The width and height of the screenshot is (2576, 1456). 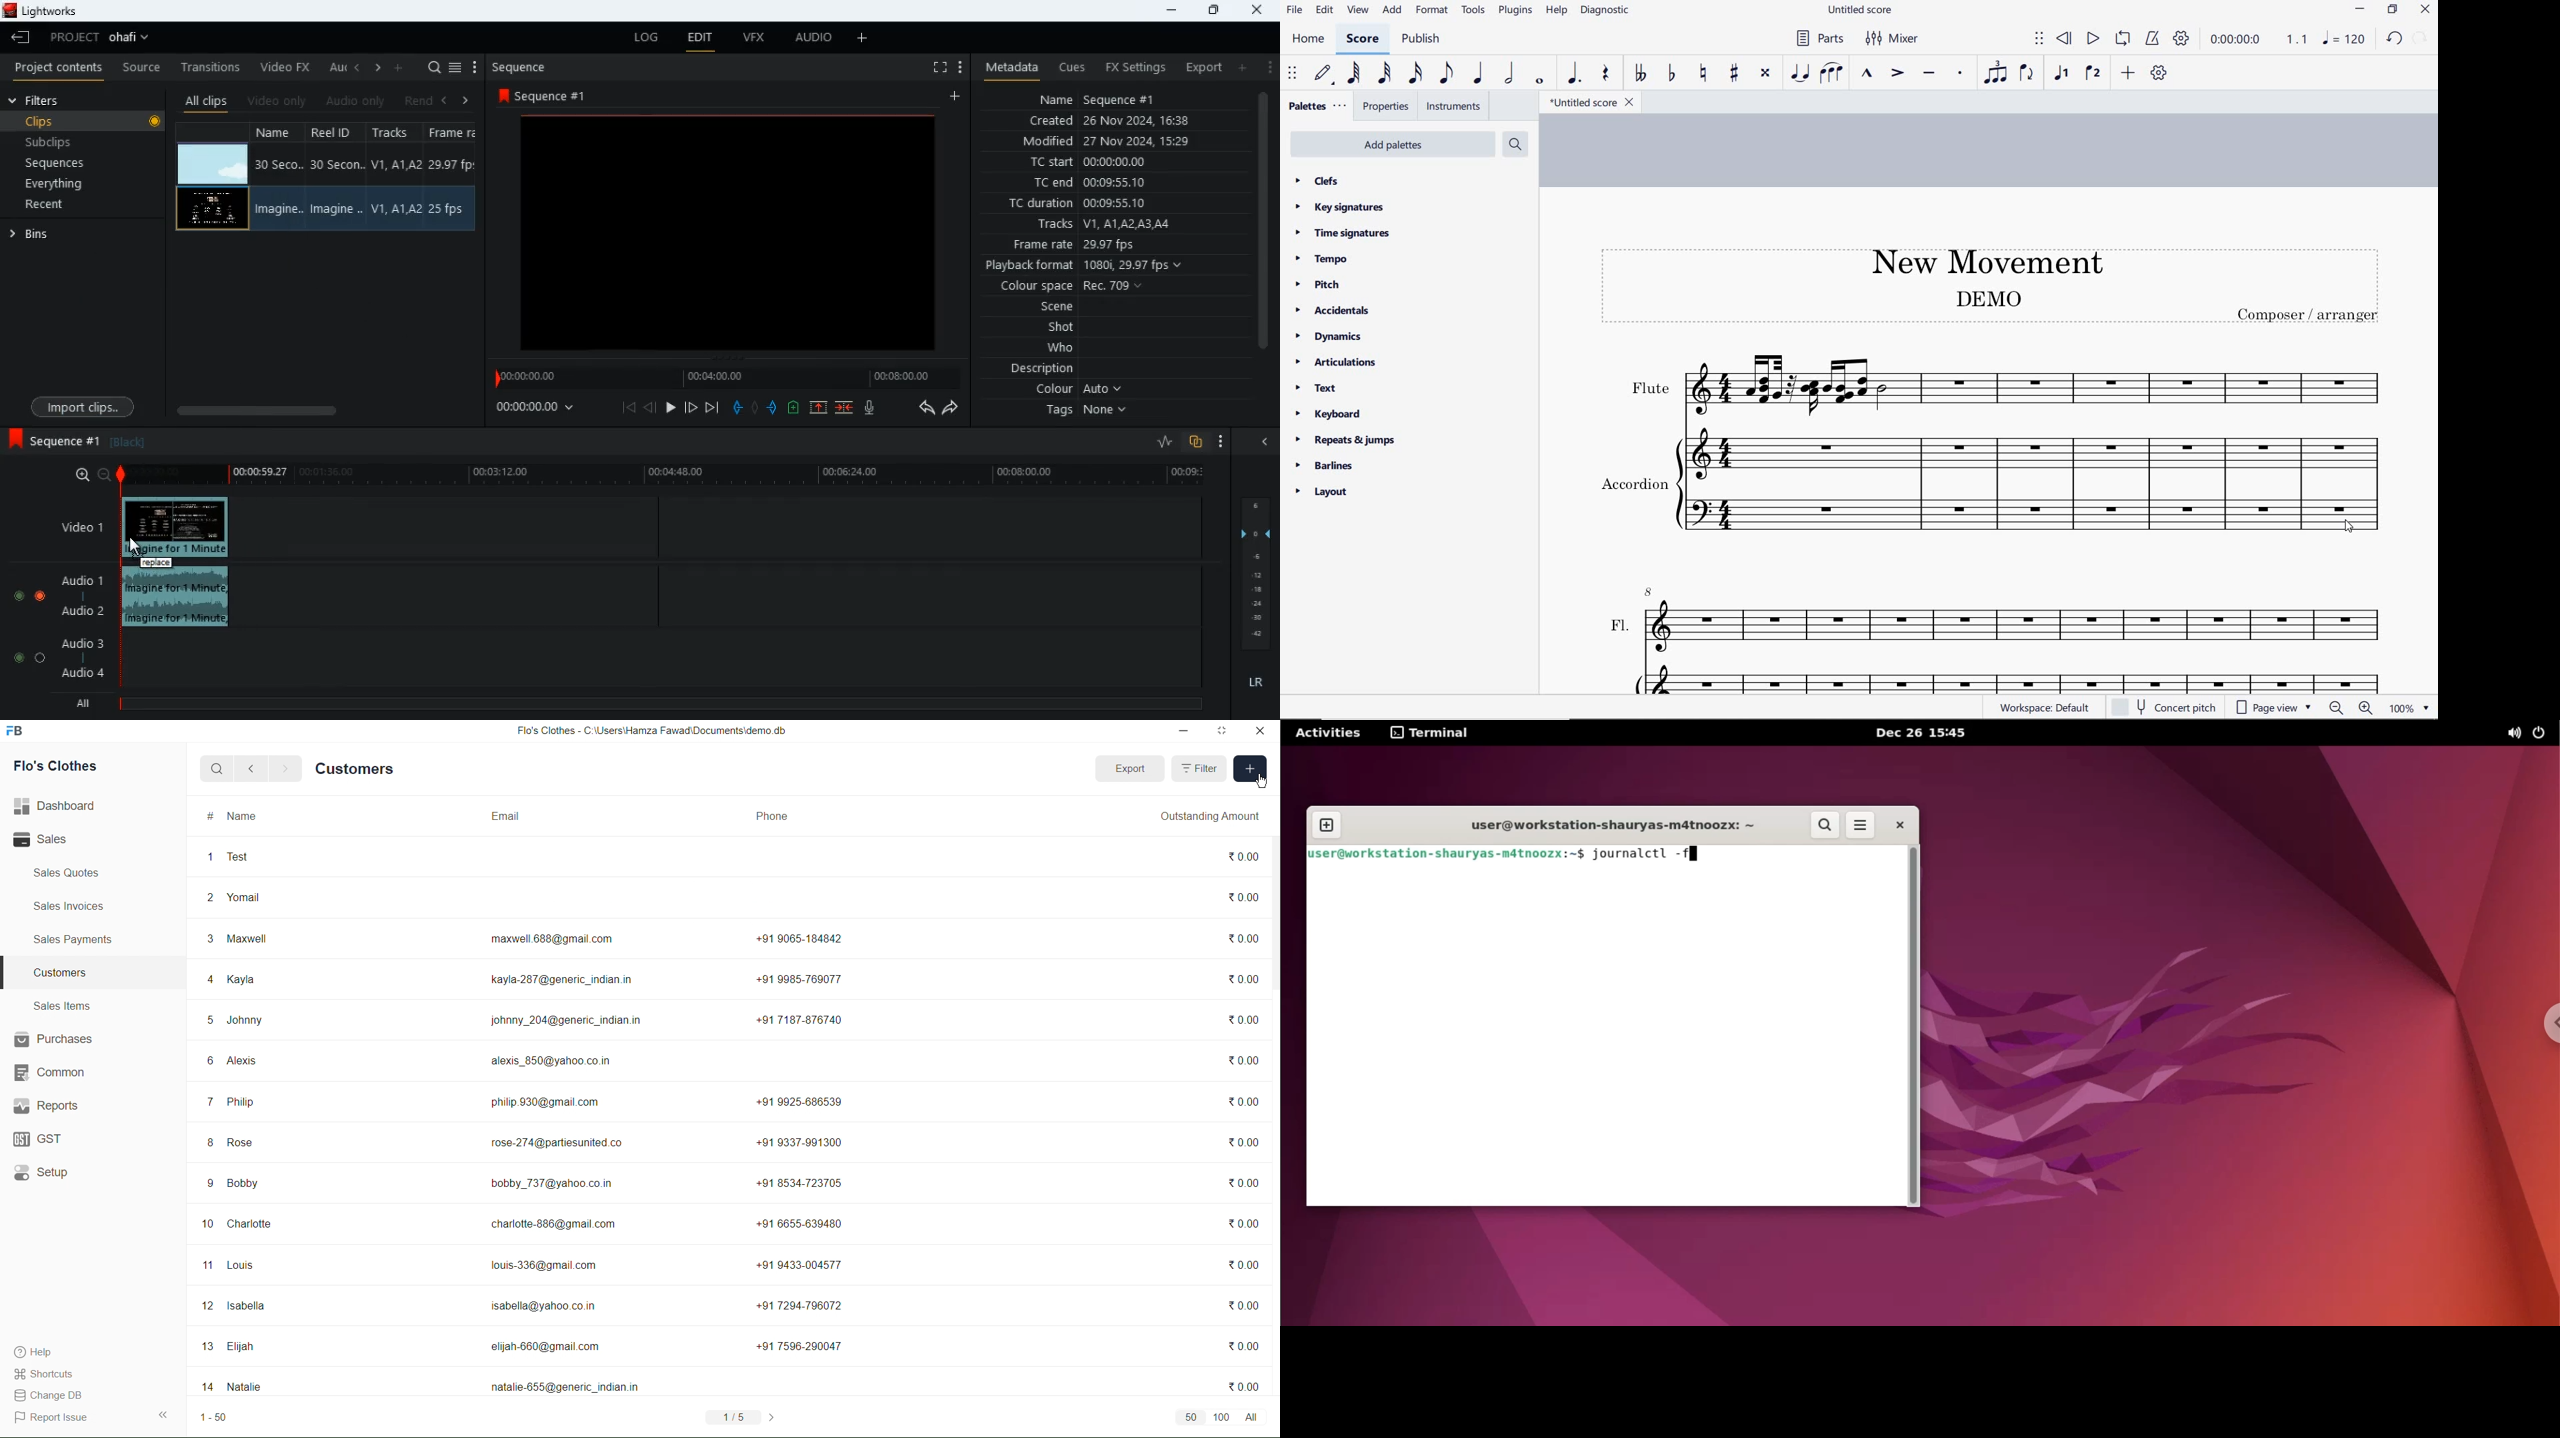 I want to click on +91 7596-20047, so click(x=819, y=1345).